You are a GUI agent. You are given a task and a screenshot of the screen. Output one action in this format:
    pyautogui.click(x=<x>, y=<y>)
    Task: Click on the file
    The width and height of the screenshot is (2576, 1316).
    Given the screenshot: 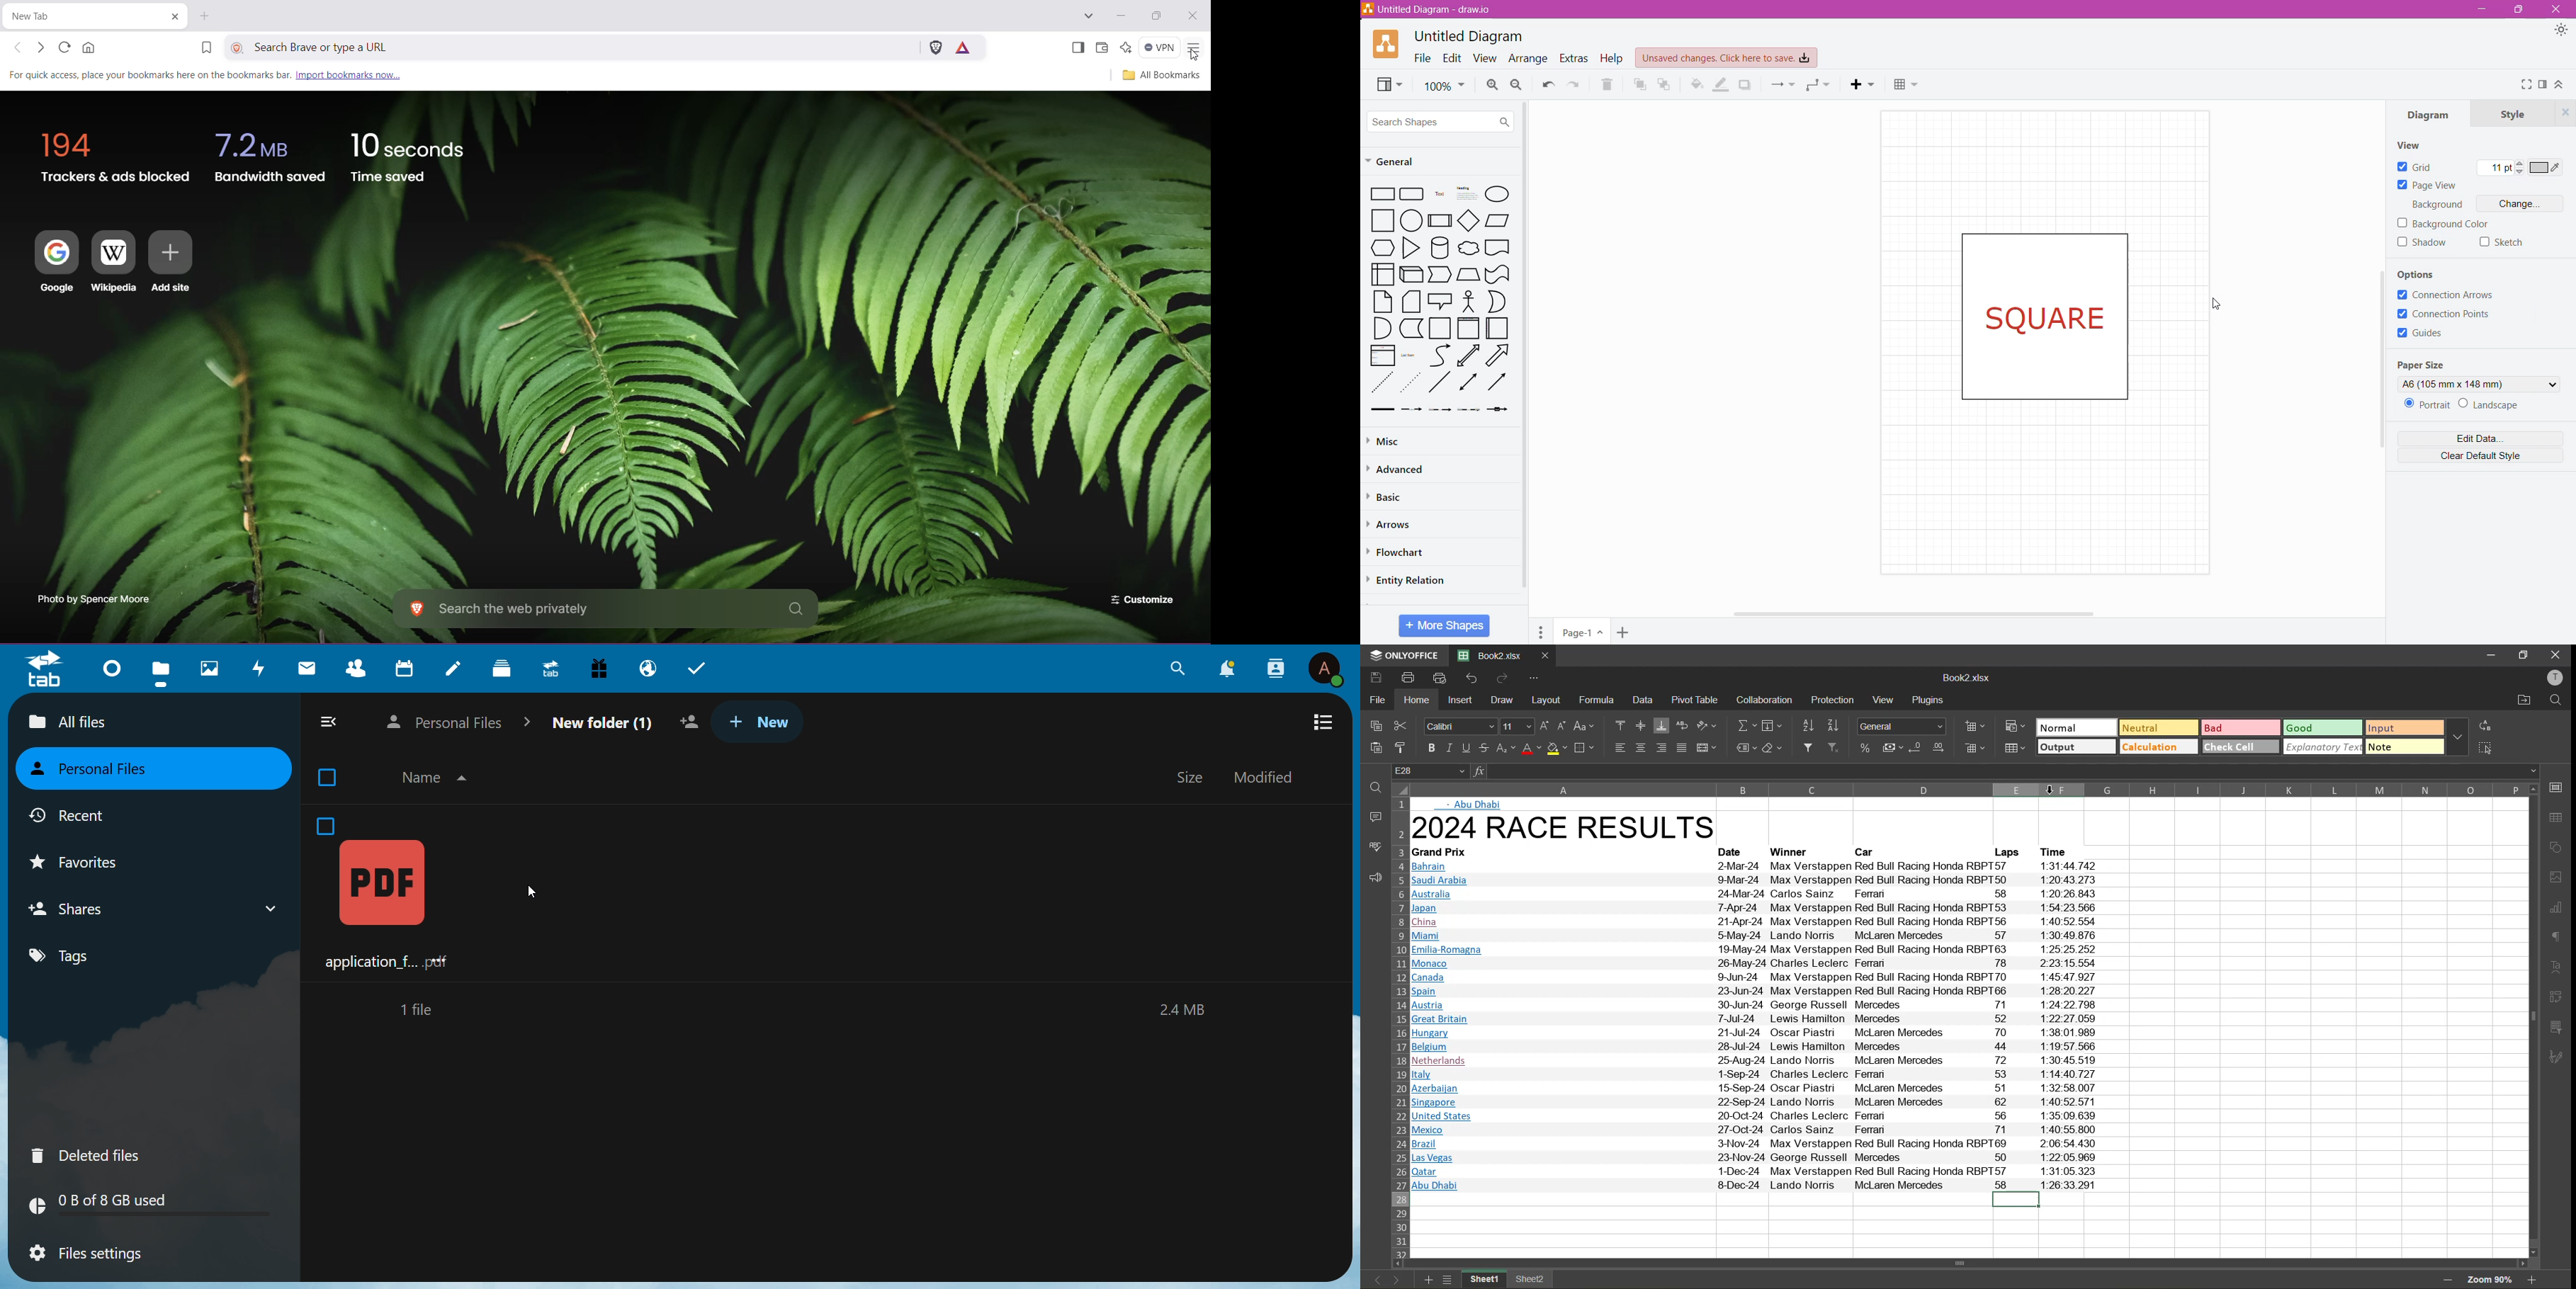 What is the action you would take?
    pyautogui.click(x=1375, y=700)
    